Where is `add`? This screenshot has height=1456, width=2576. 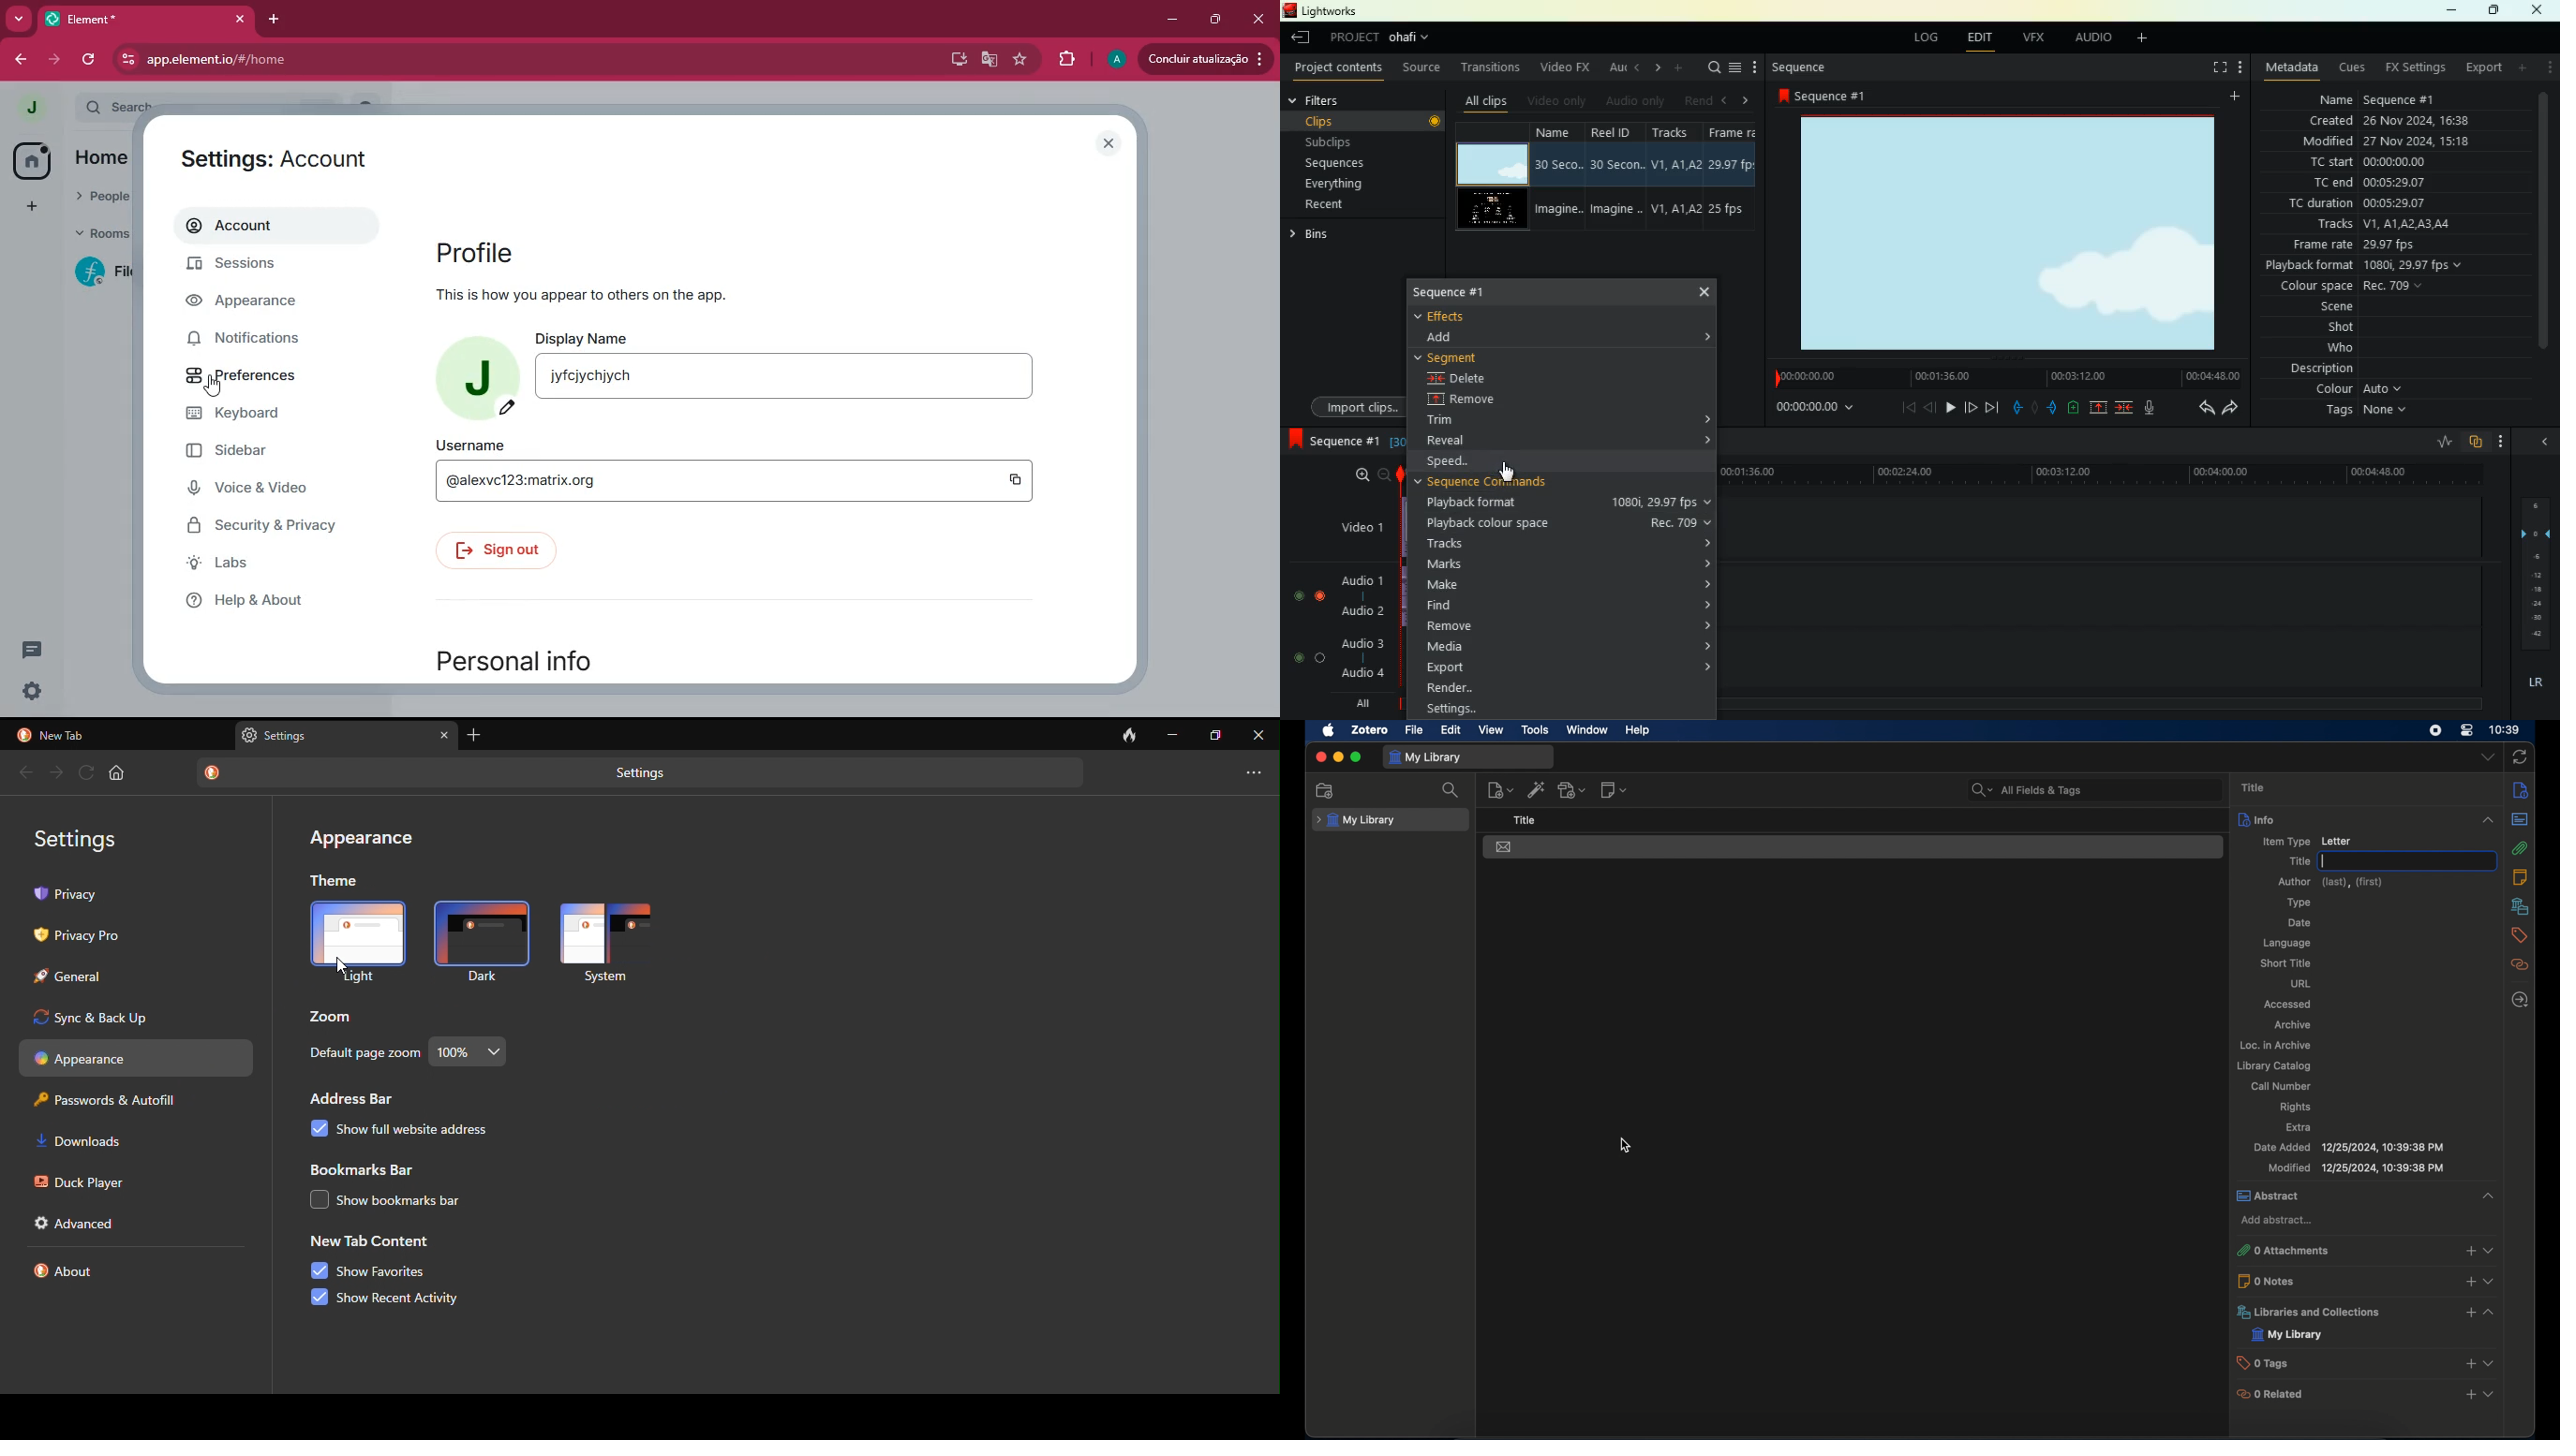 add is located at coordinates (1679, 68).